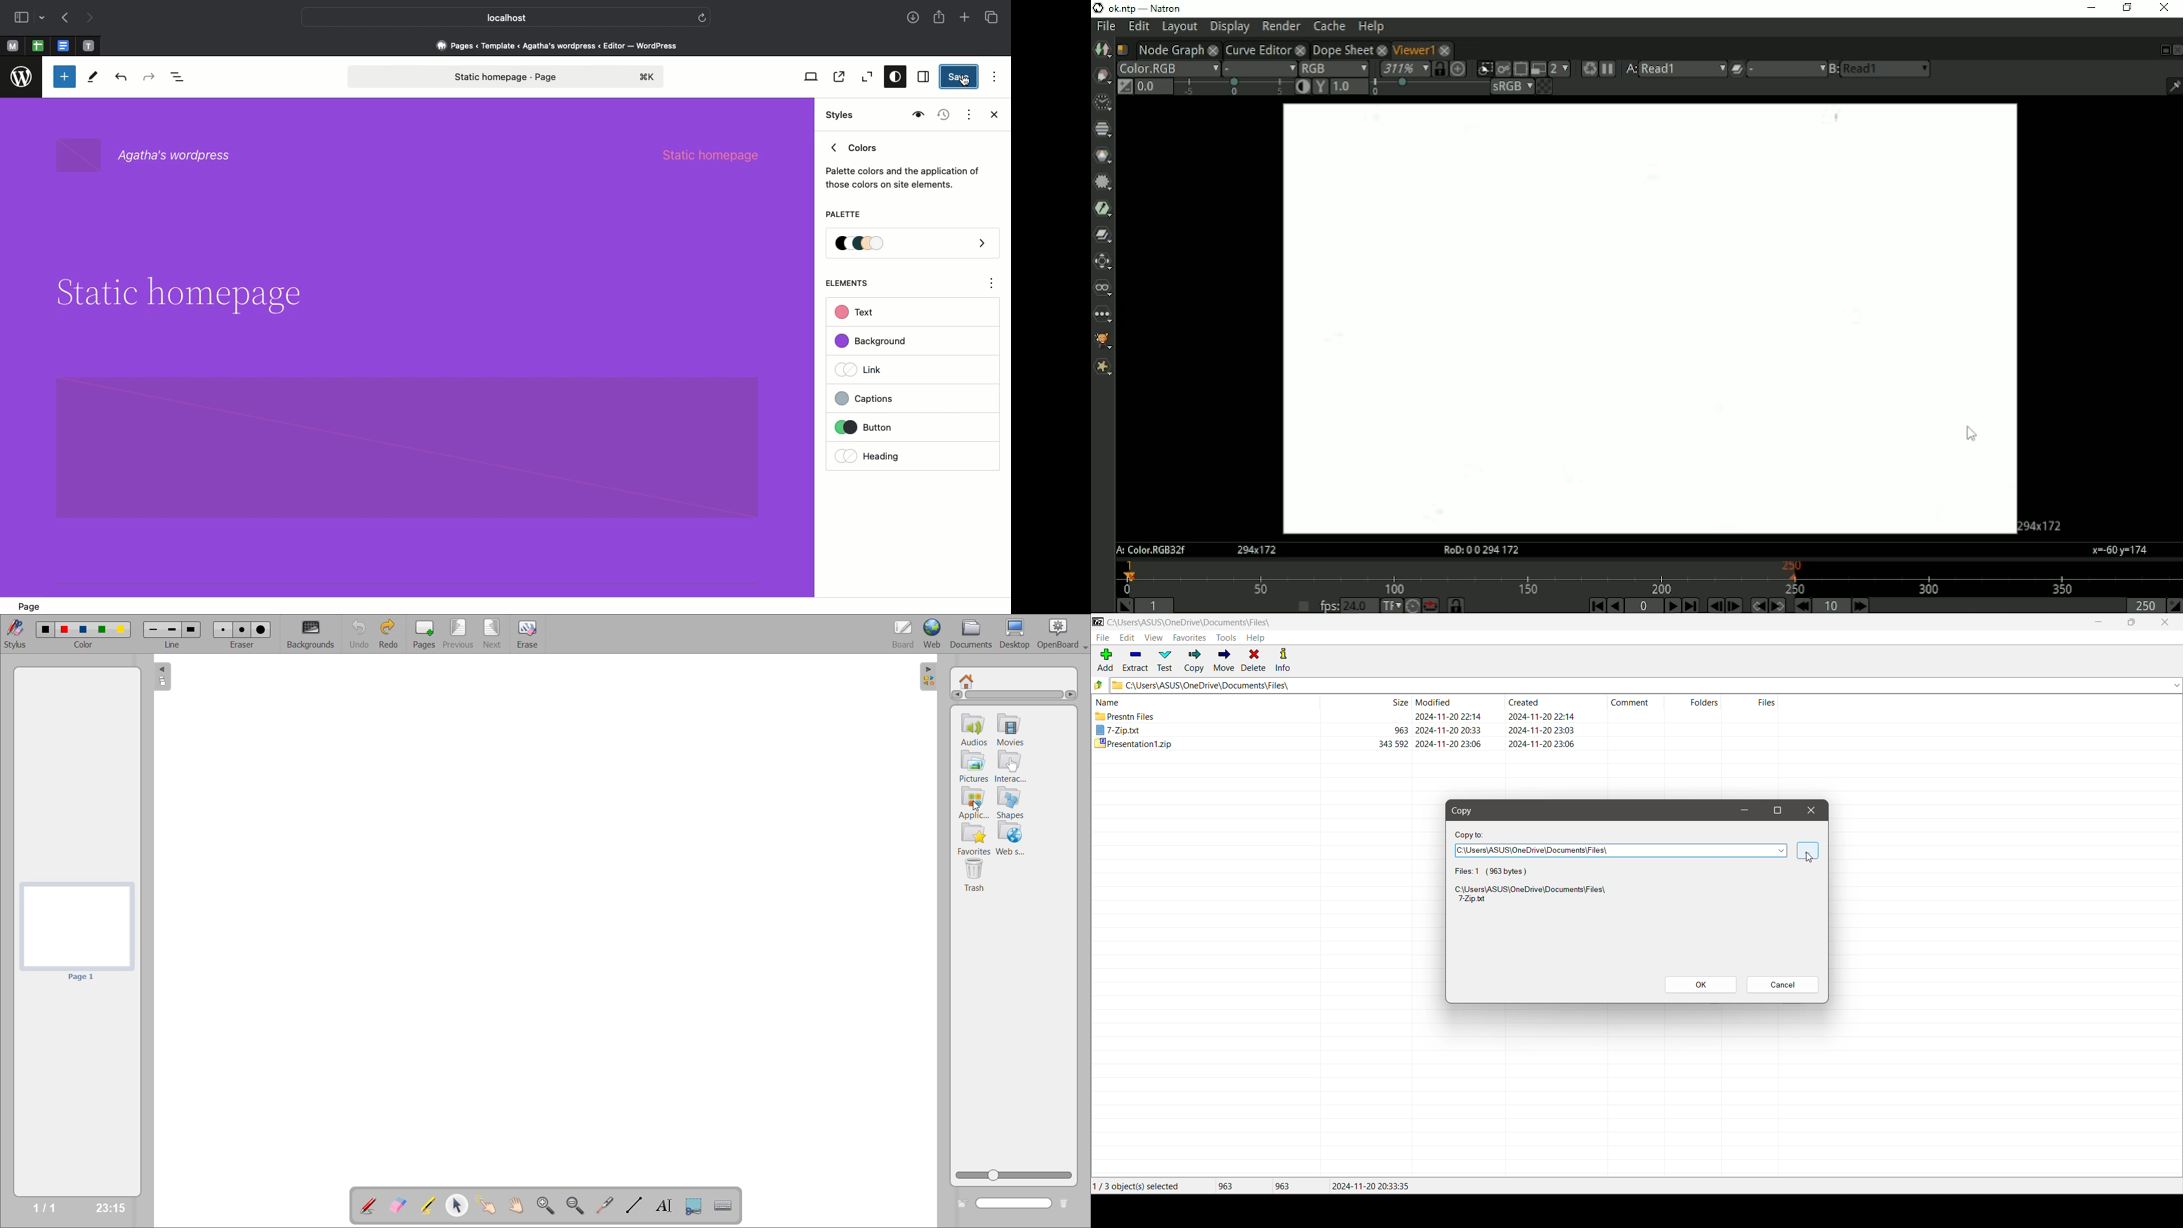 This screenshot has width=2184, height=1232. What do you see at coordinates (1098, 685) in the screenshot?
I see `Move Up one level` at bounding box center [1098, 685].